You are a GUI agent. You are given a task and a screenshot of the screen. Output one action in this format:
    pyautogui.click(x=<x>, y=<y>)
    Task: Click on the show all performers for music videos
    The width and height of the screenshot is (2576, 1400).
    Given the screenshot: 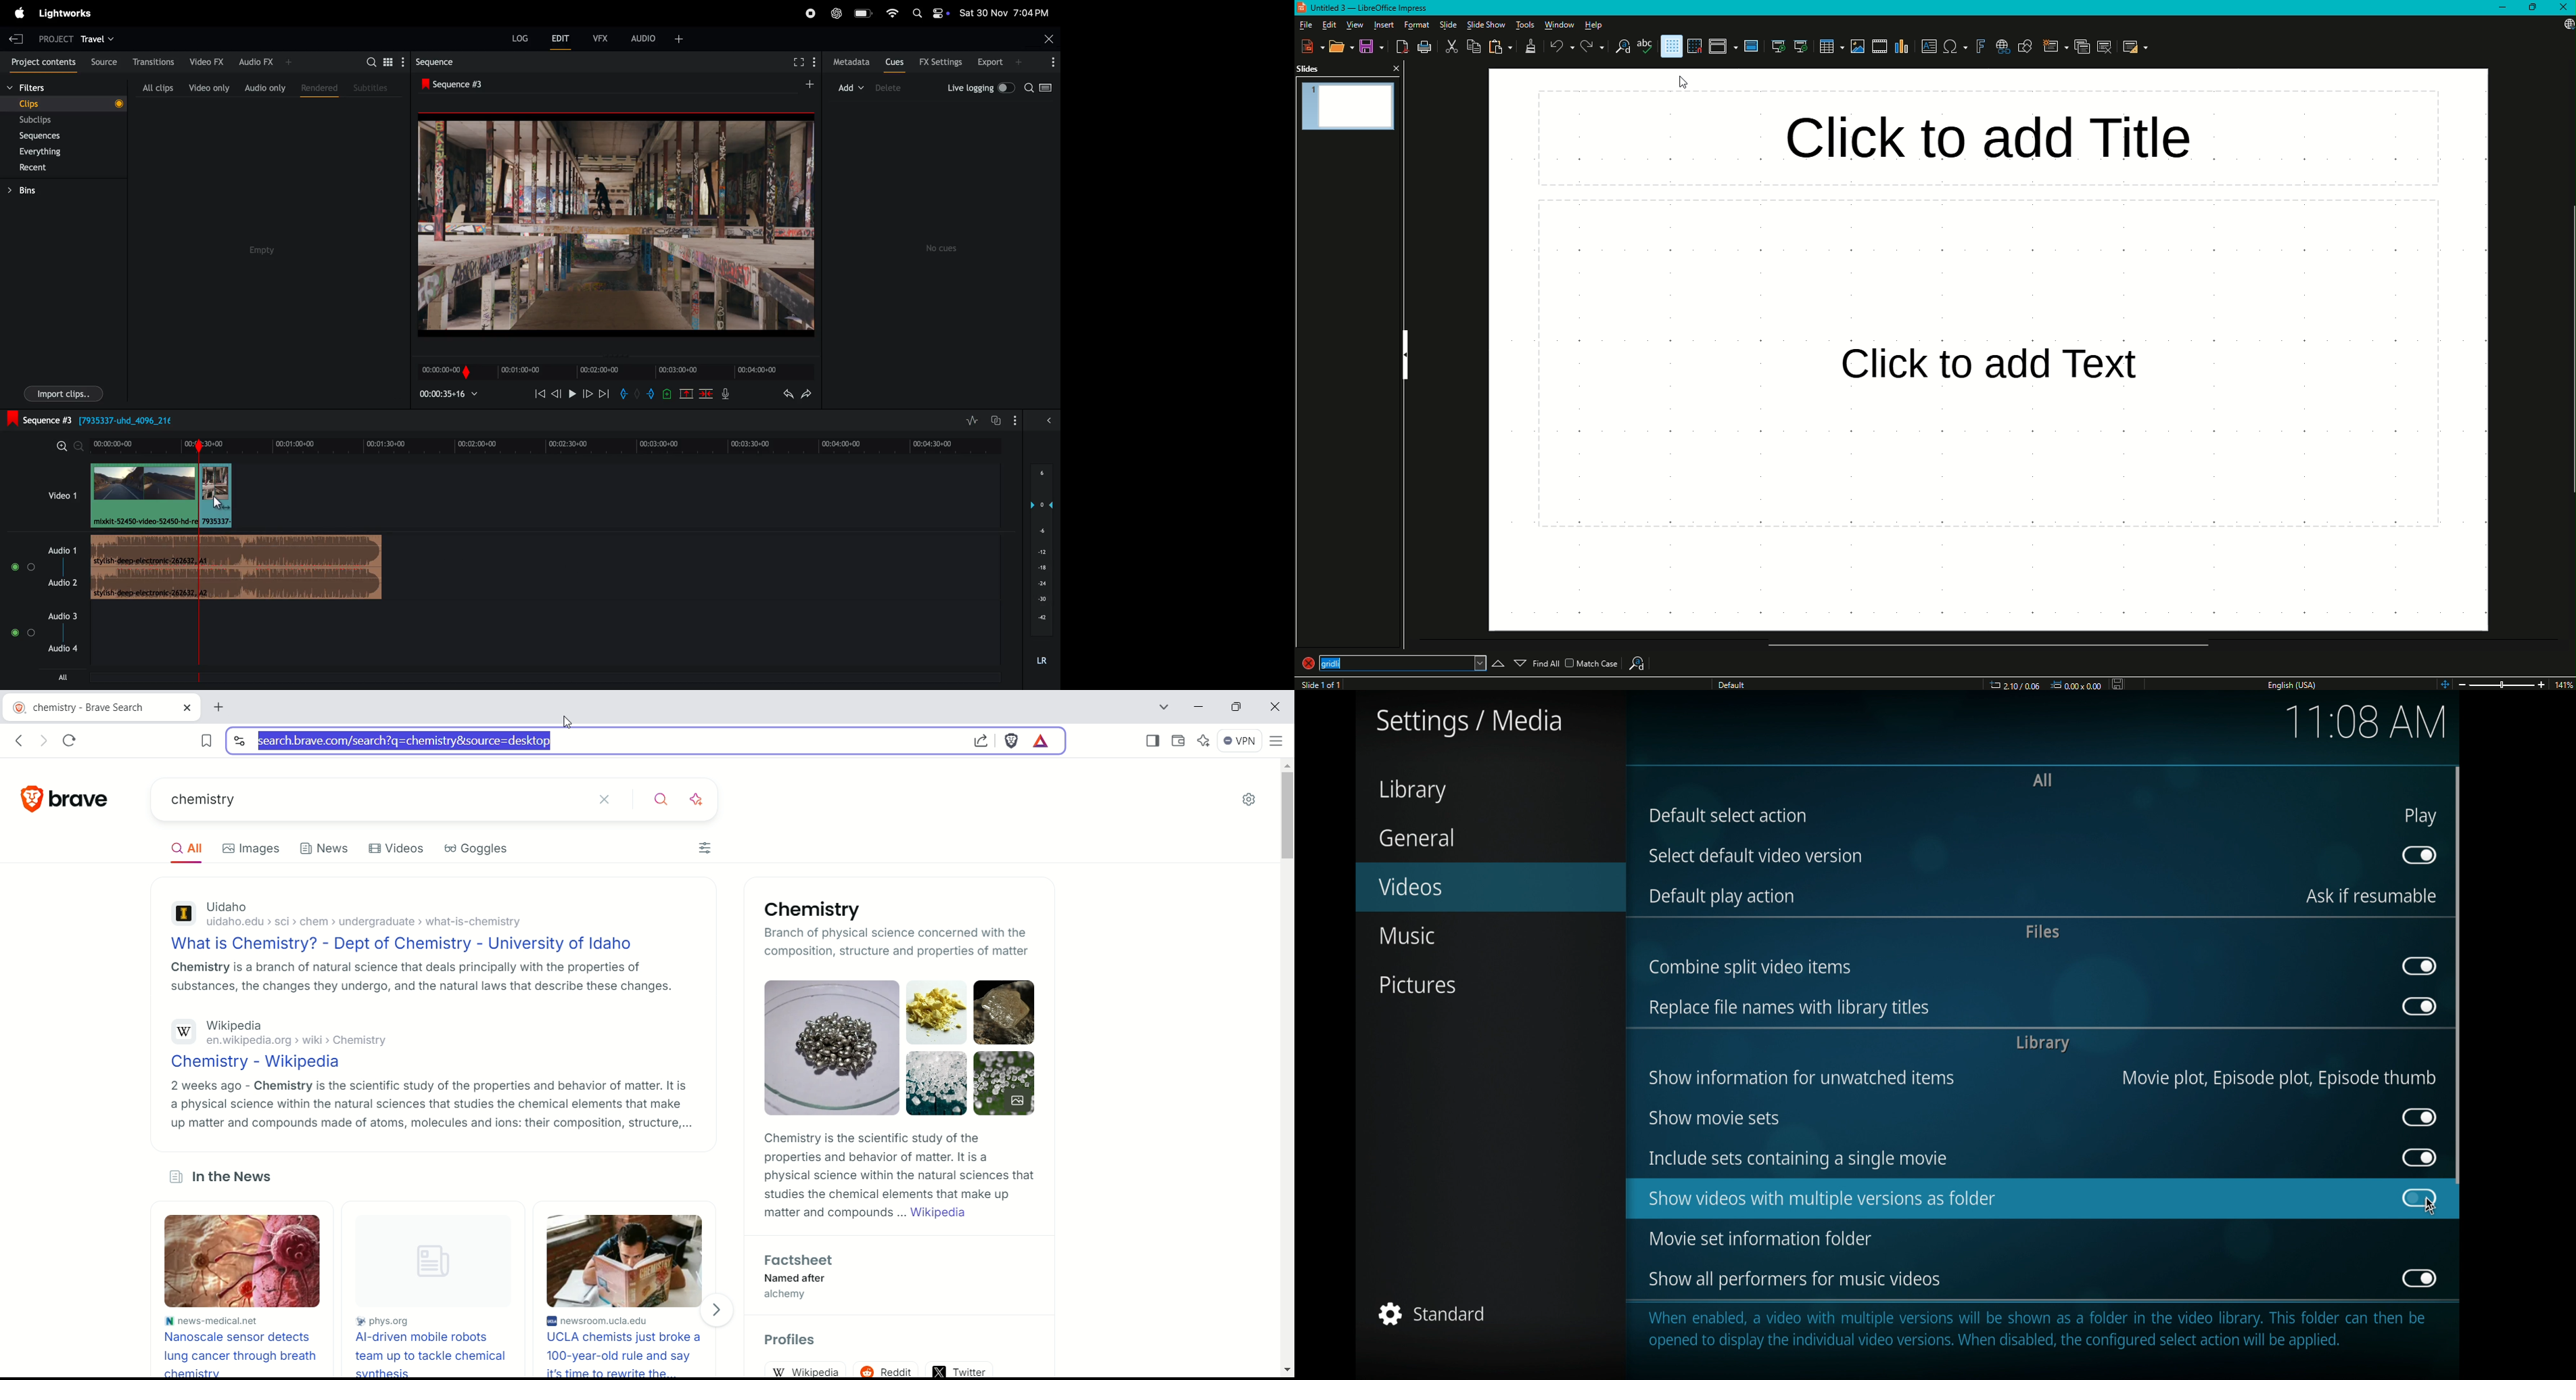 What is the action you would take?
    pyautogui.click(x=1795, y=1278)
    